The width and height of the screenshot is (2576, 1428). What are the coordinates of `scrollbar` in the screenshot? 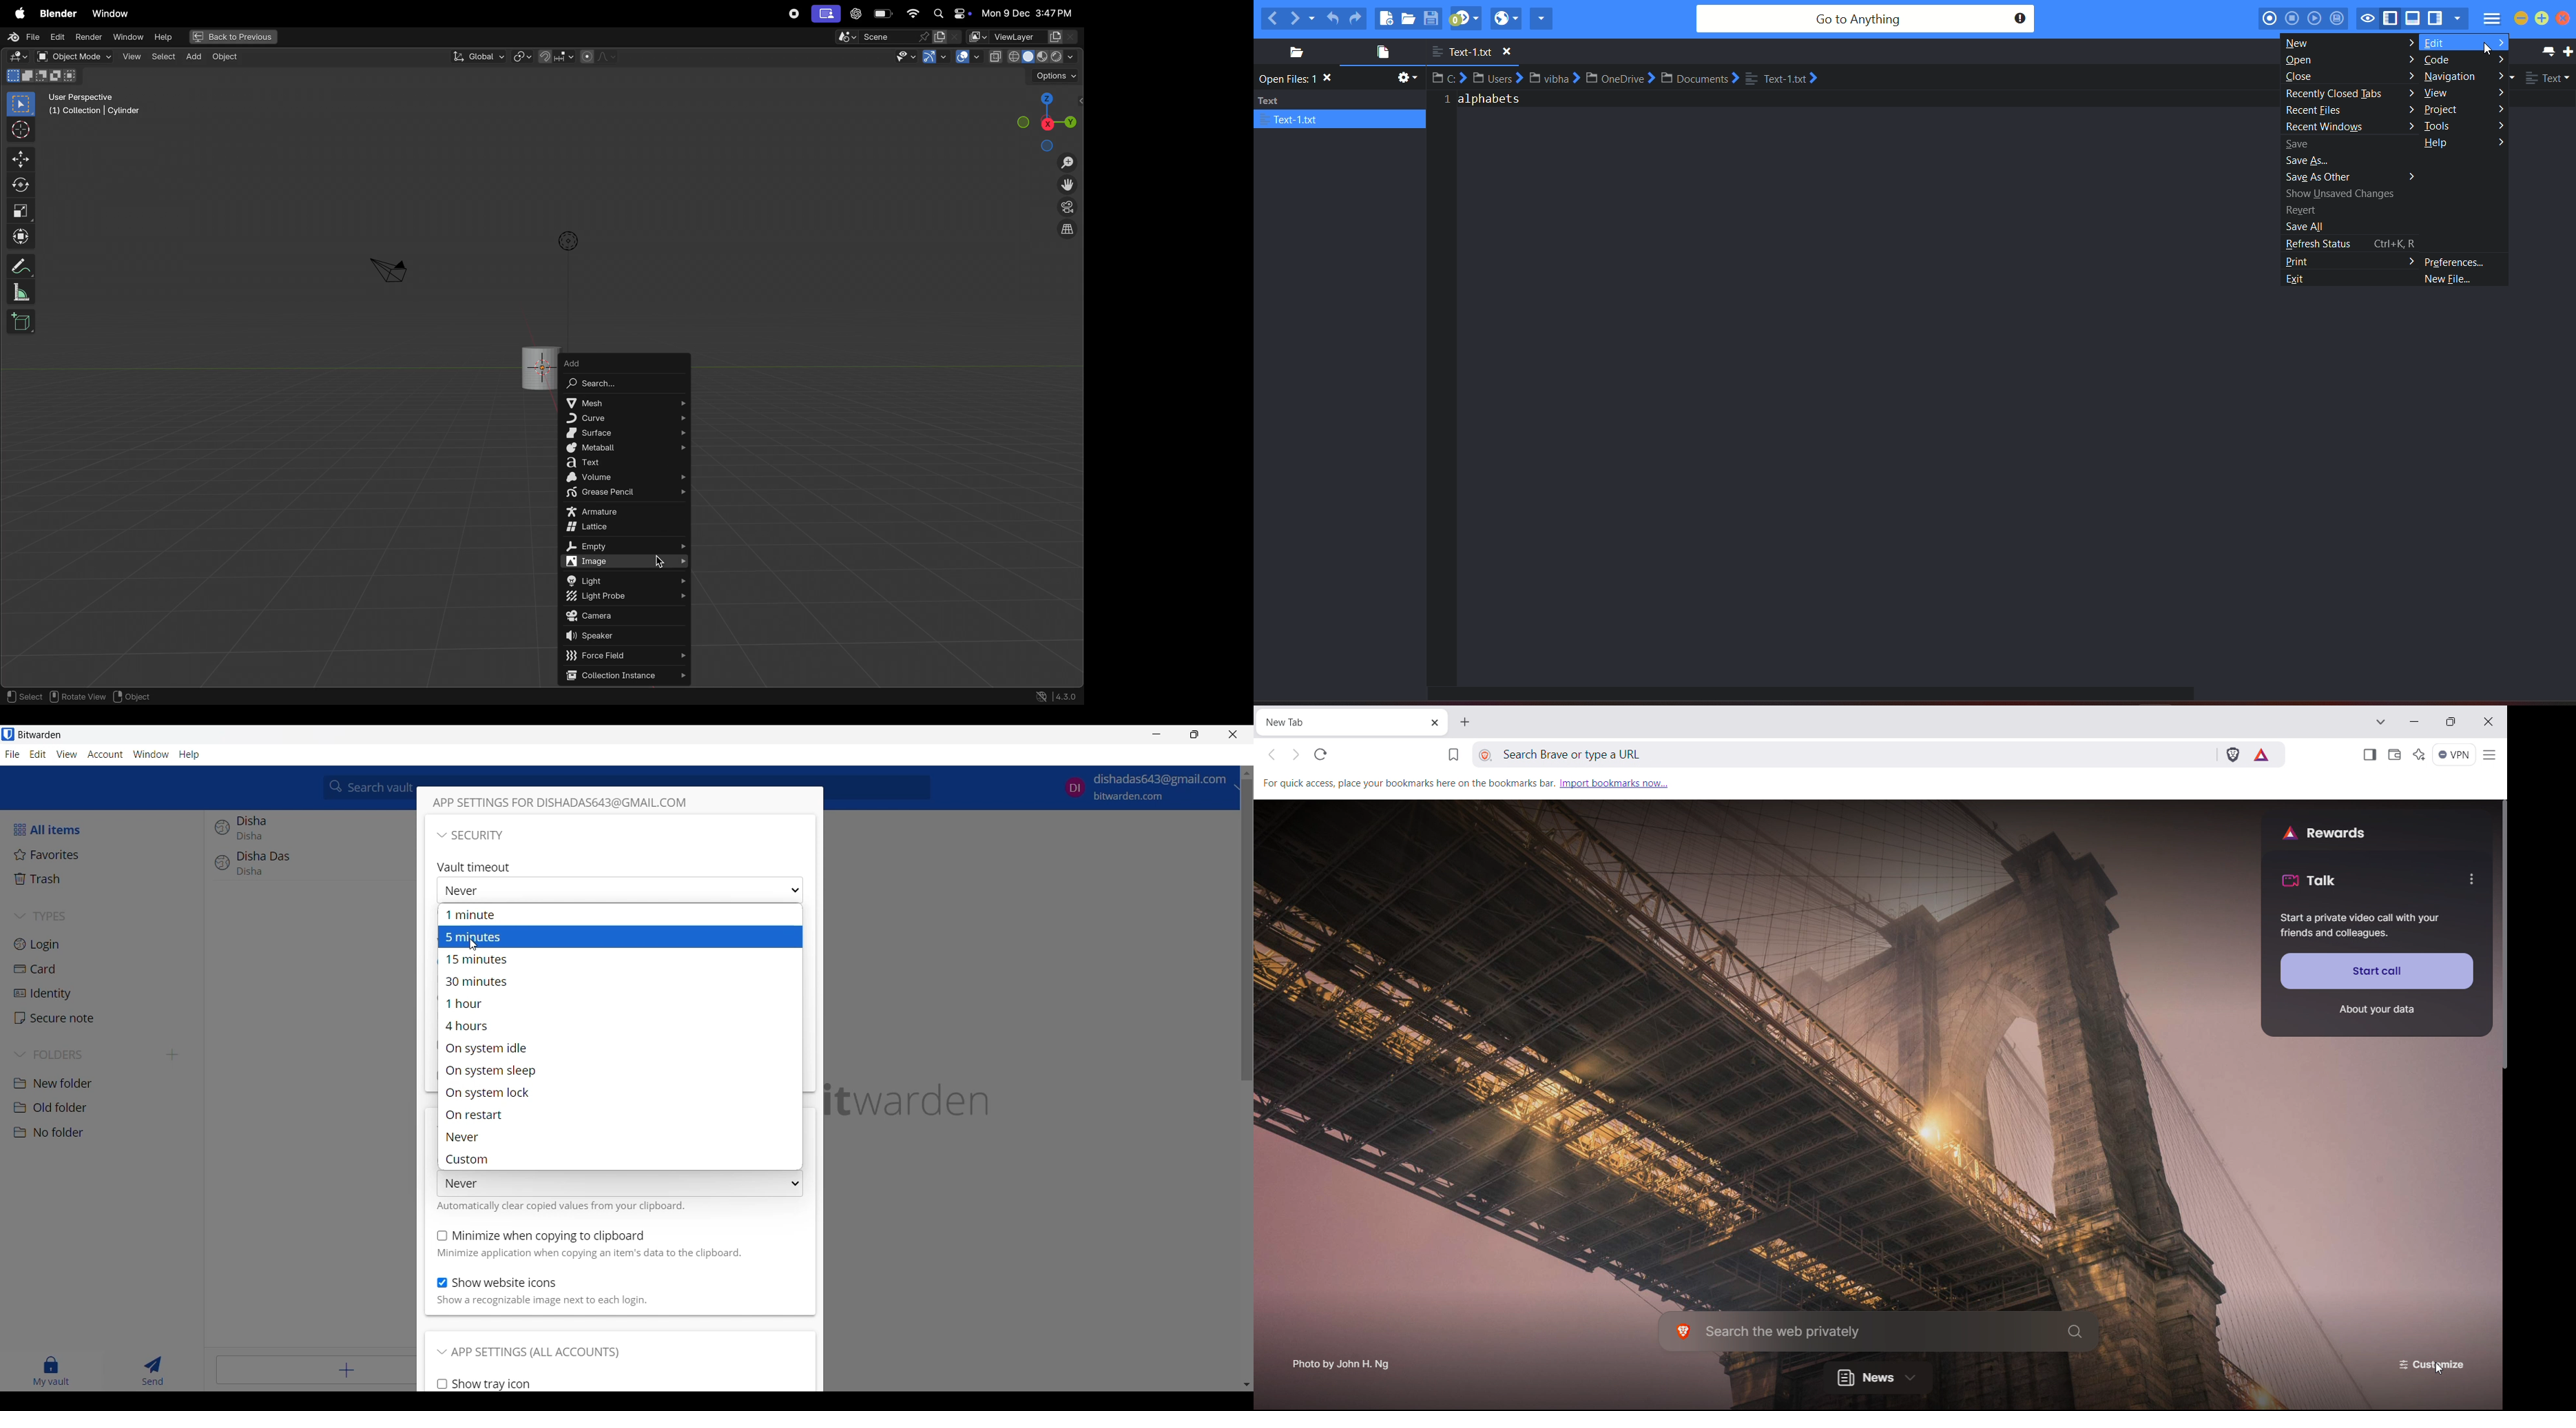 It's located at (1246, 932).